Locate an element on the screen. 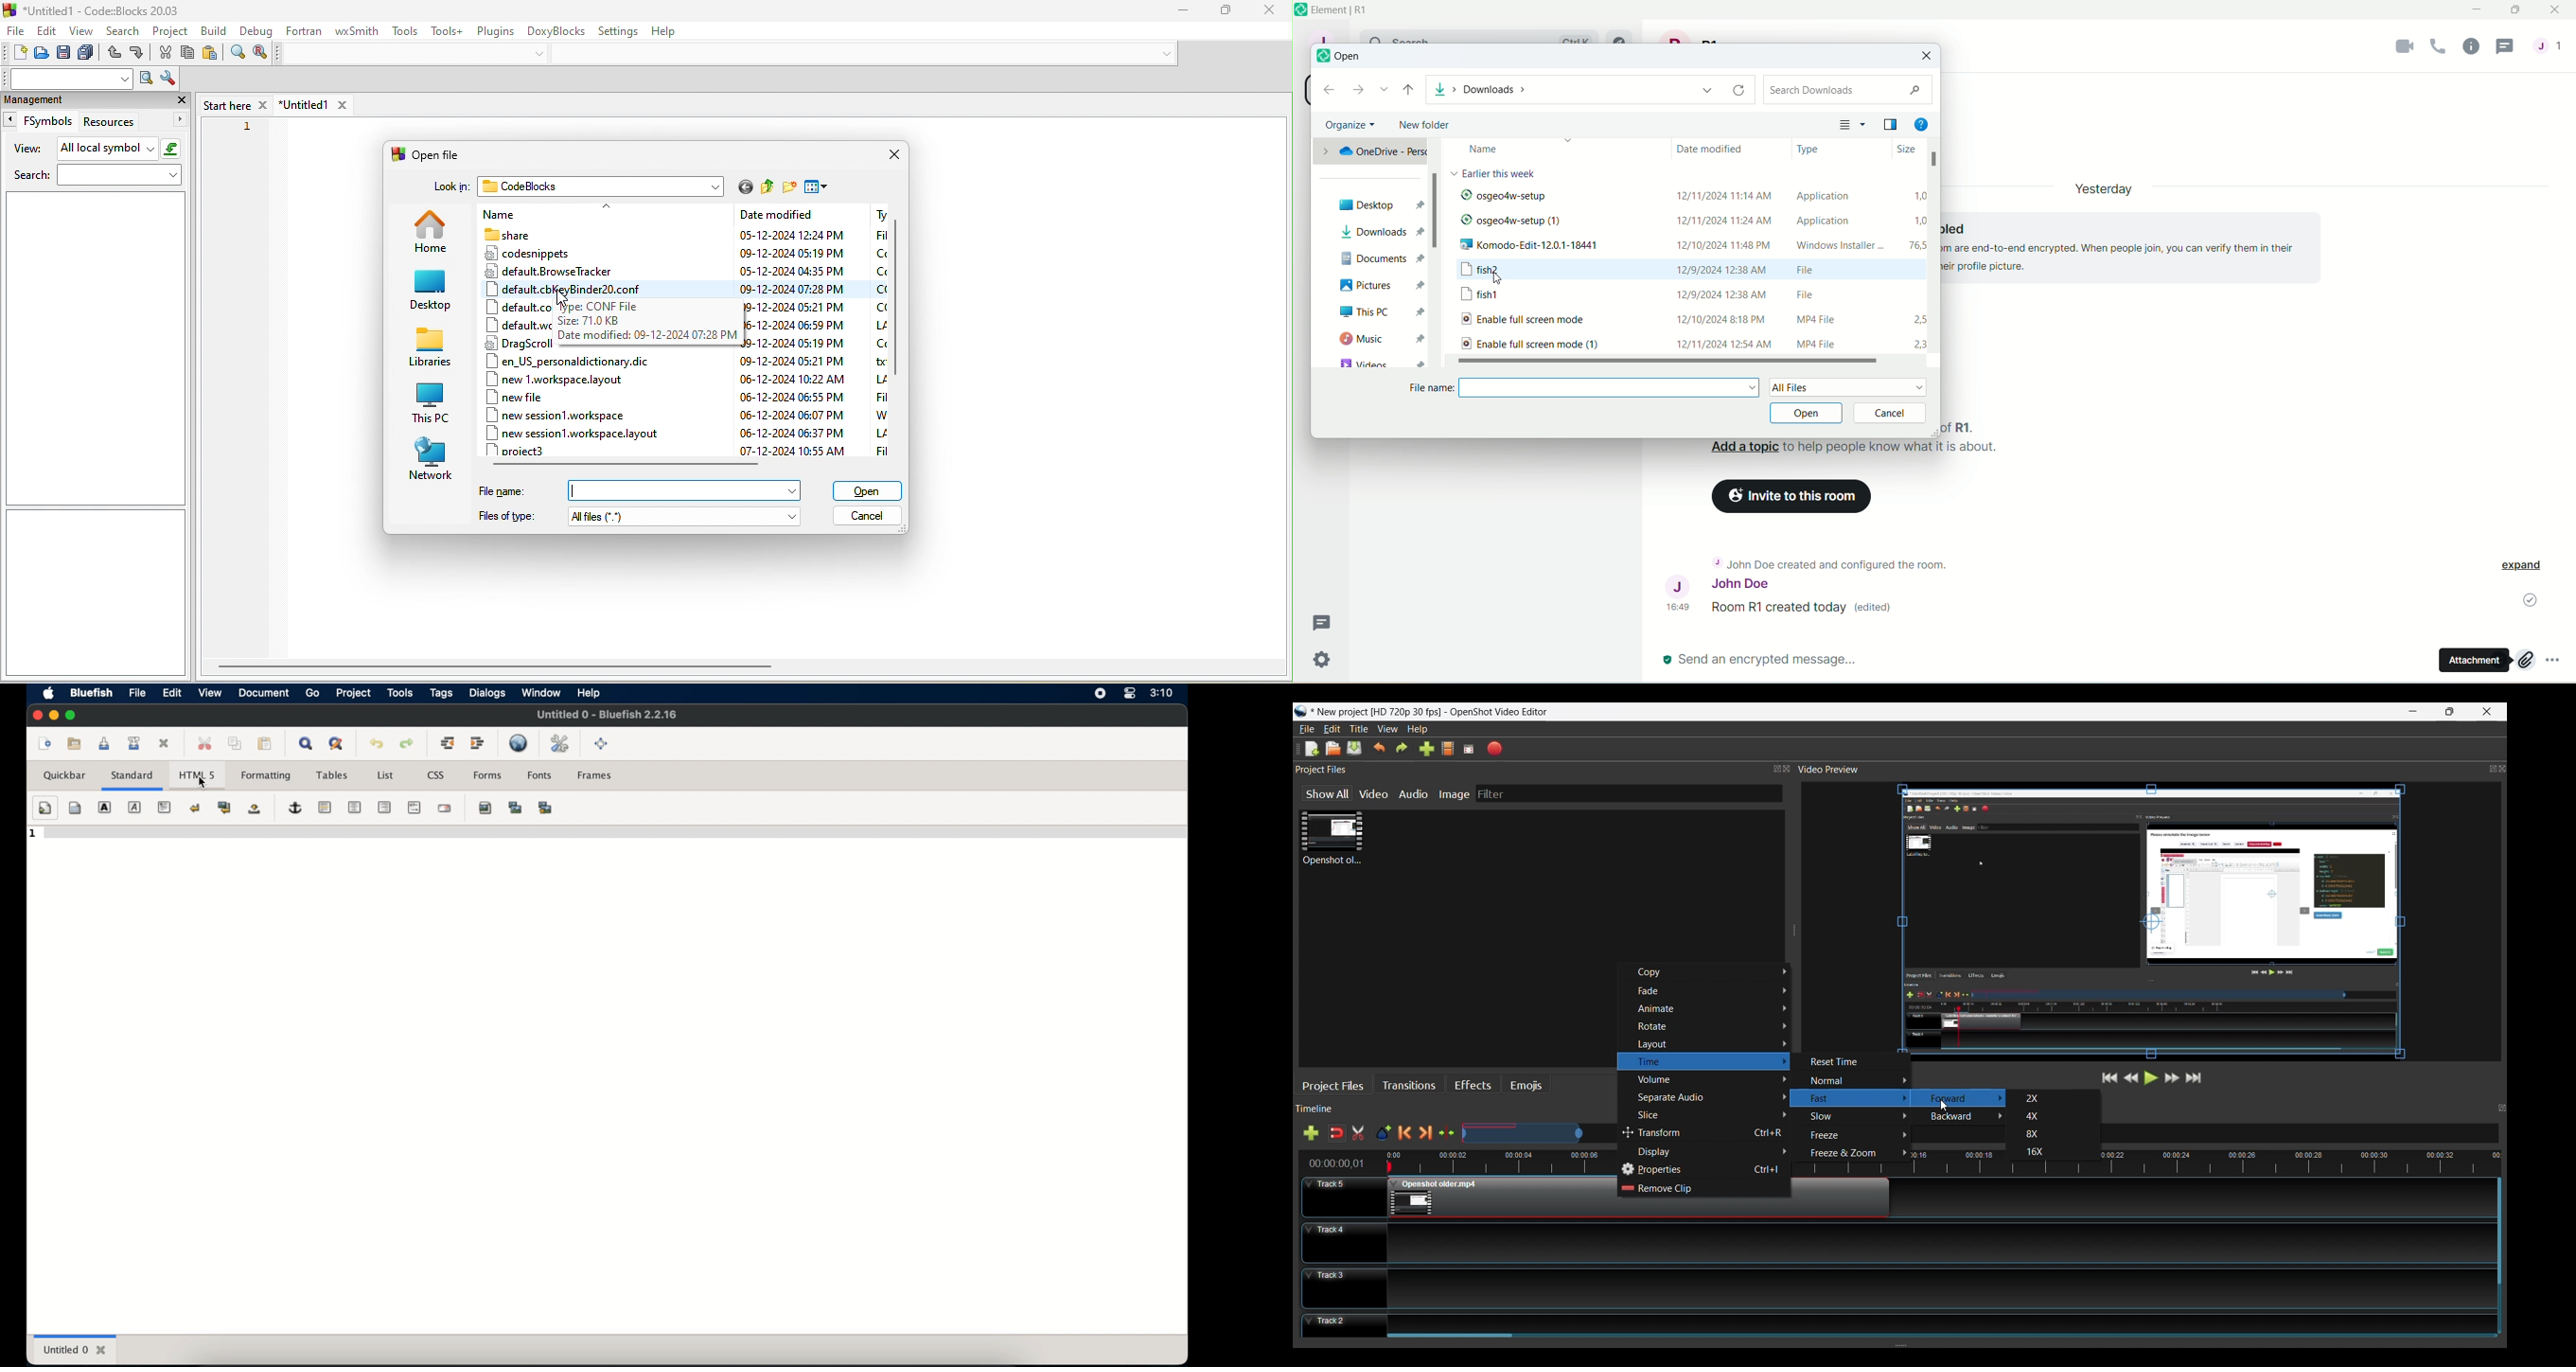 The image size is (2576, 1372). quick start is located at coordinates (45, 808).